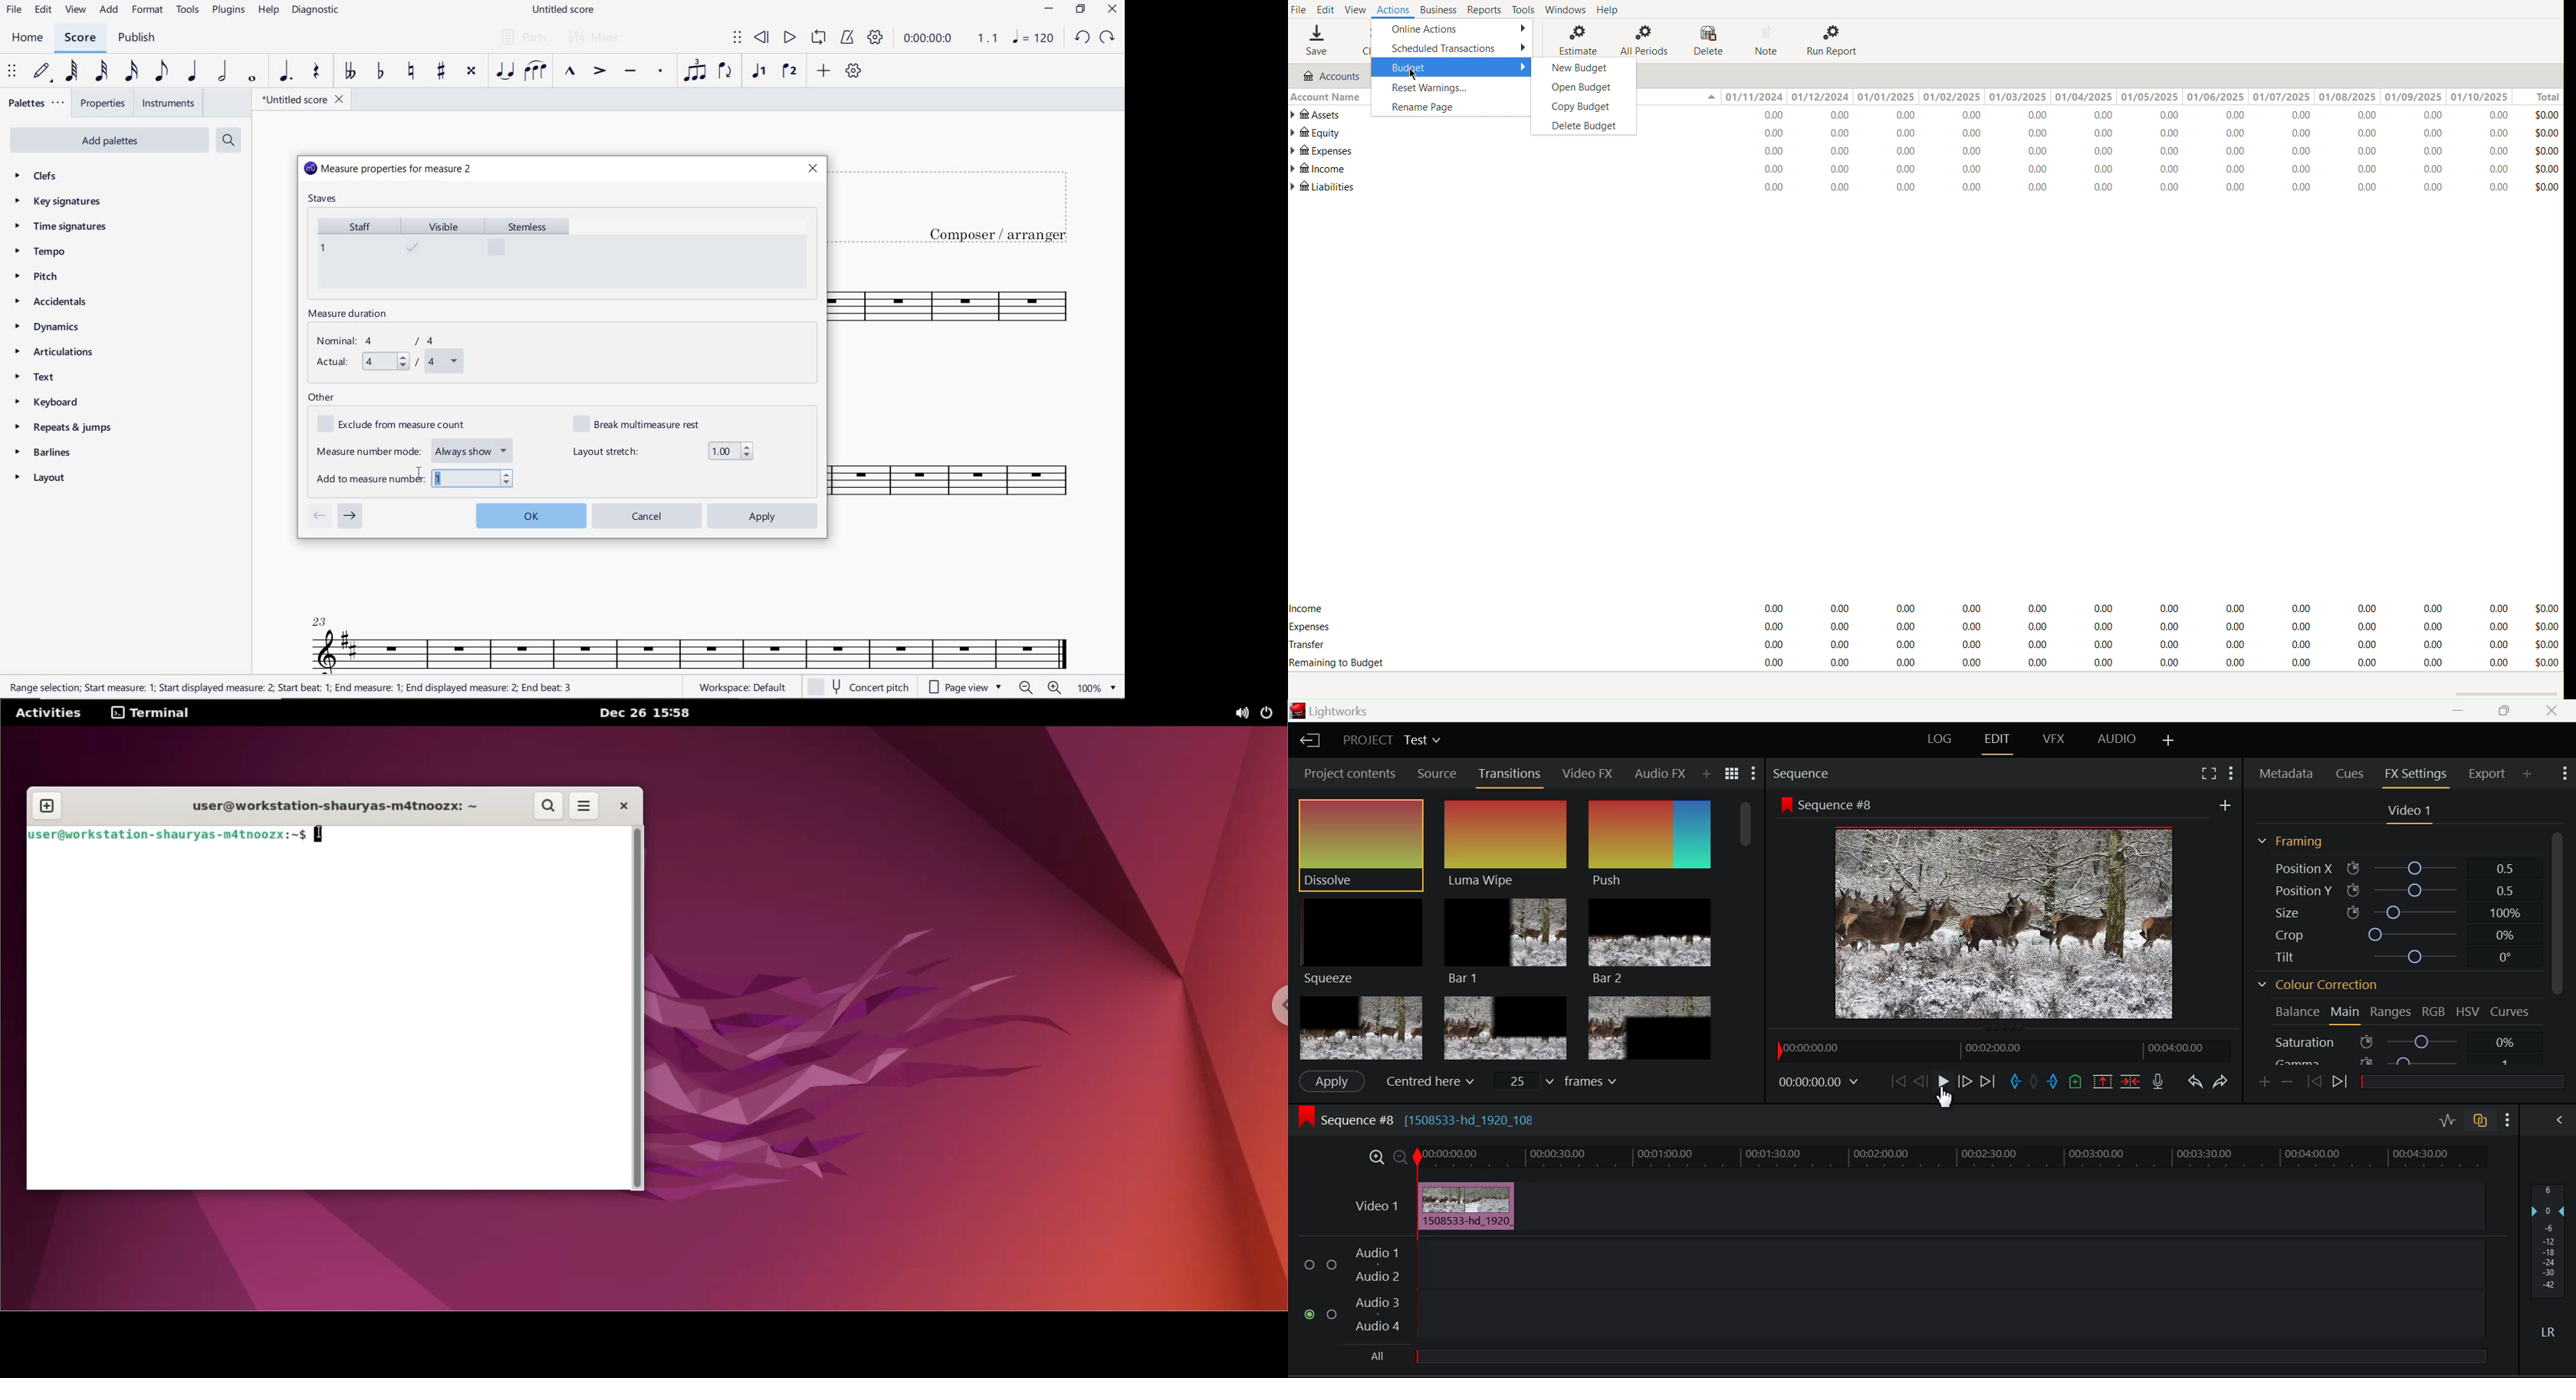 Image resolution: width=2576 pixels, height=1400 pixels. What do you see at coordinates (2541, 96) in the screenshot?
I see `Total` at bounding box center [2541, 96].